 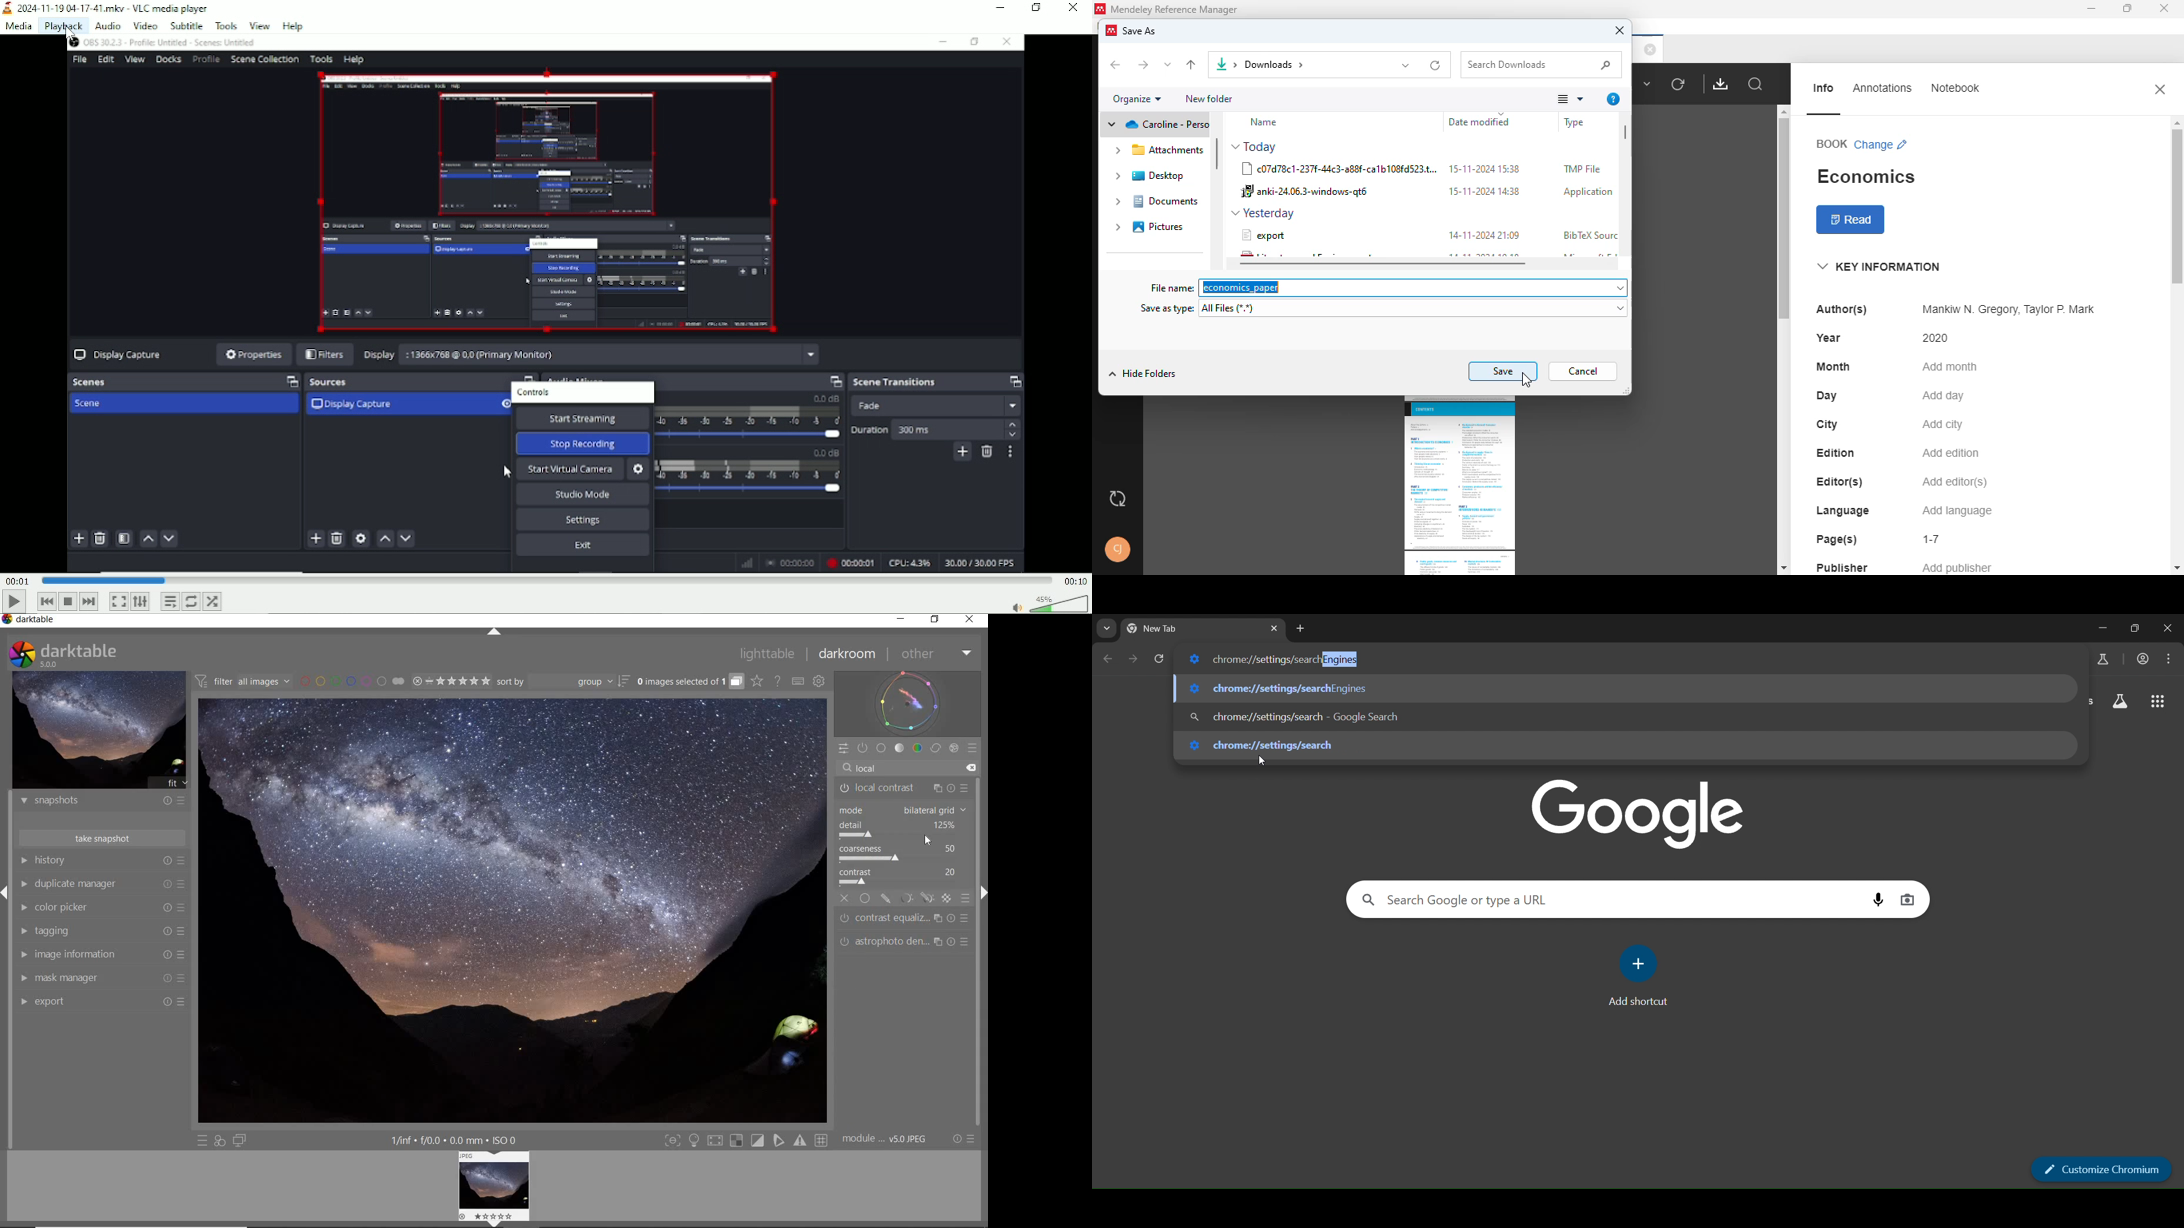 I want to click on add editor(s), so click(x=1955, y=484).